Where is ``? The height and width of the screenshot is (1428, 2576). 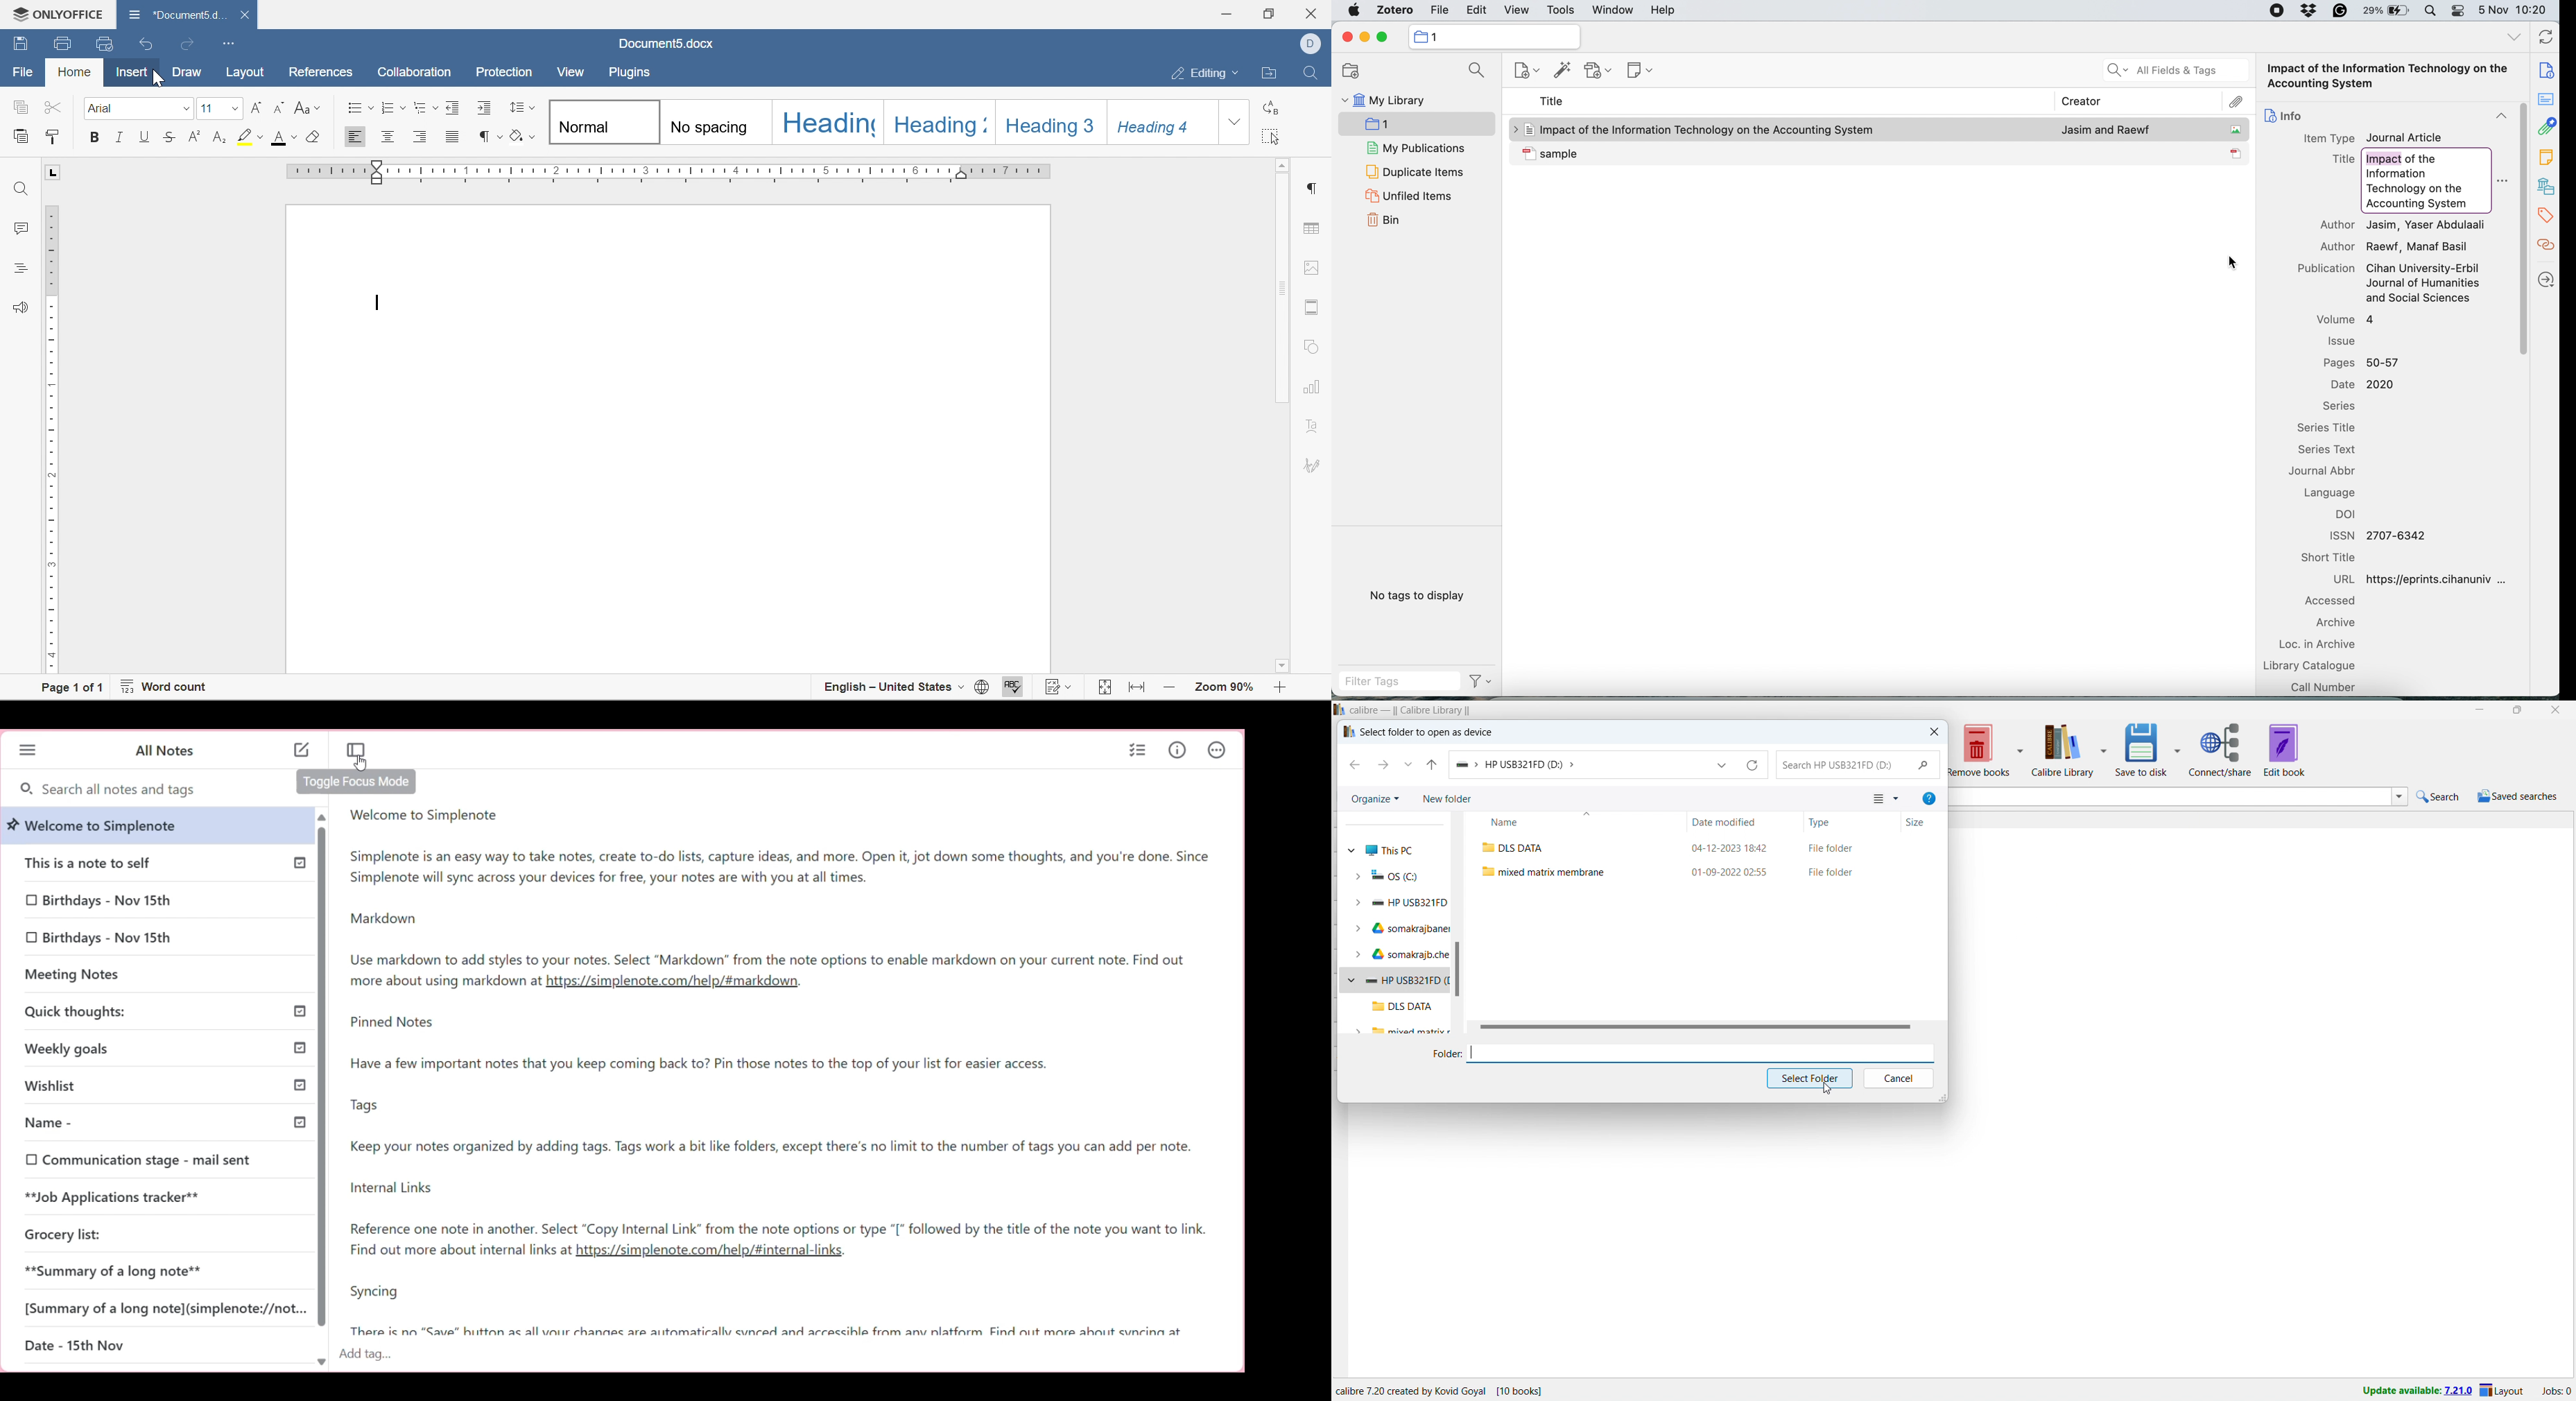
 is located at coordinates (2141, 751).